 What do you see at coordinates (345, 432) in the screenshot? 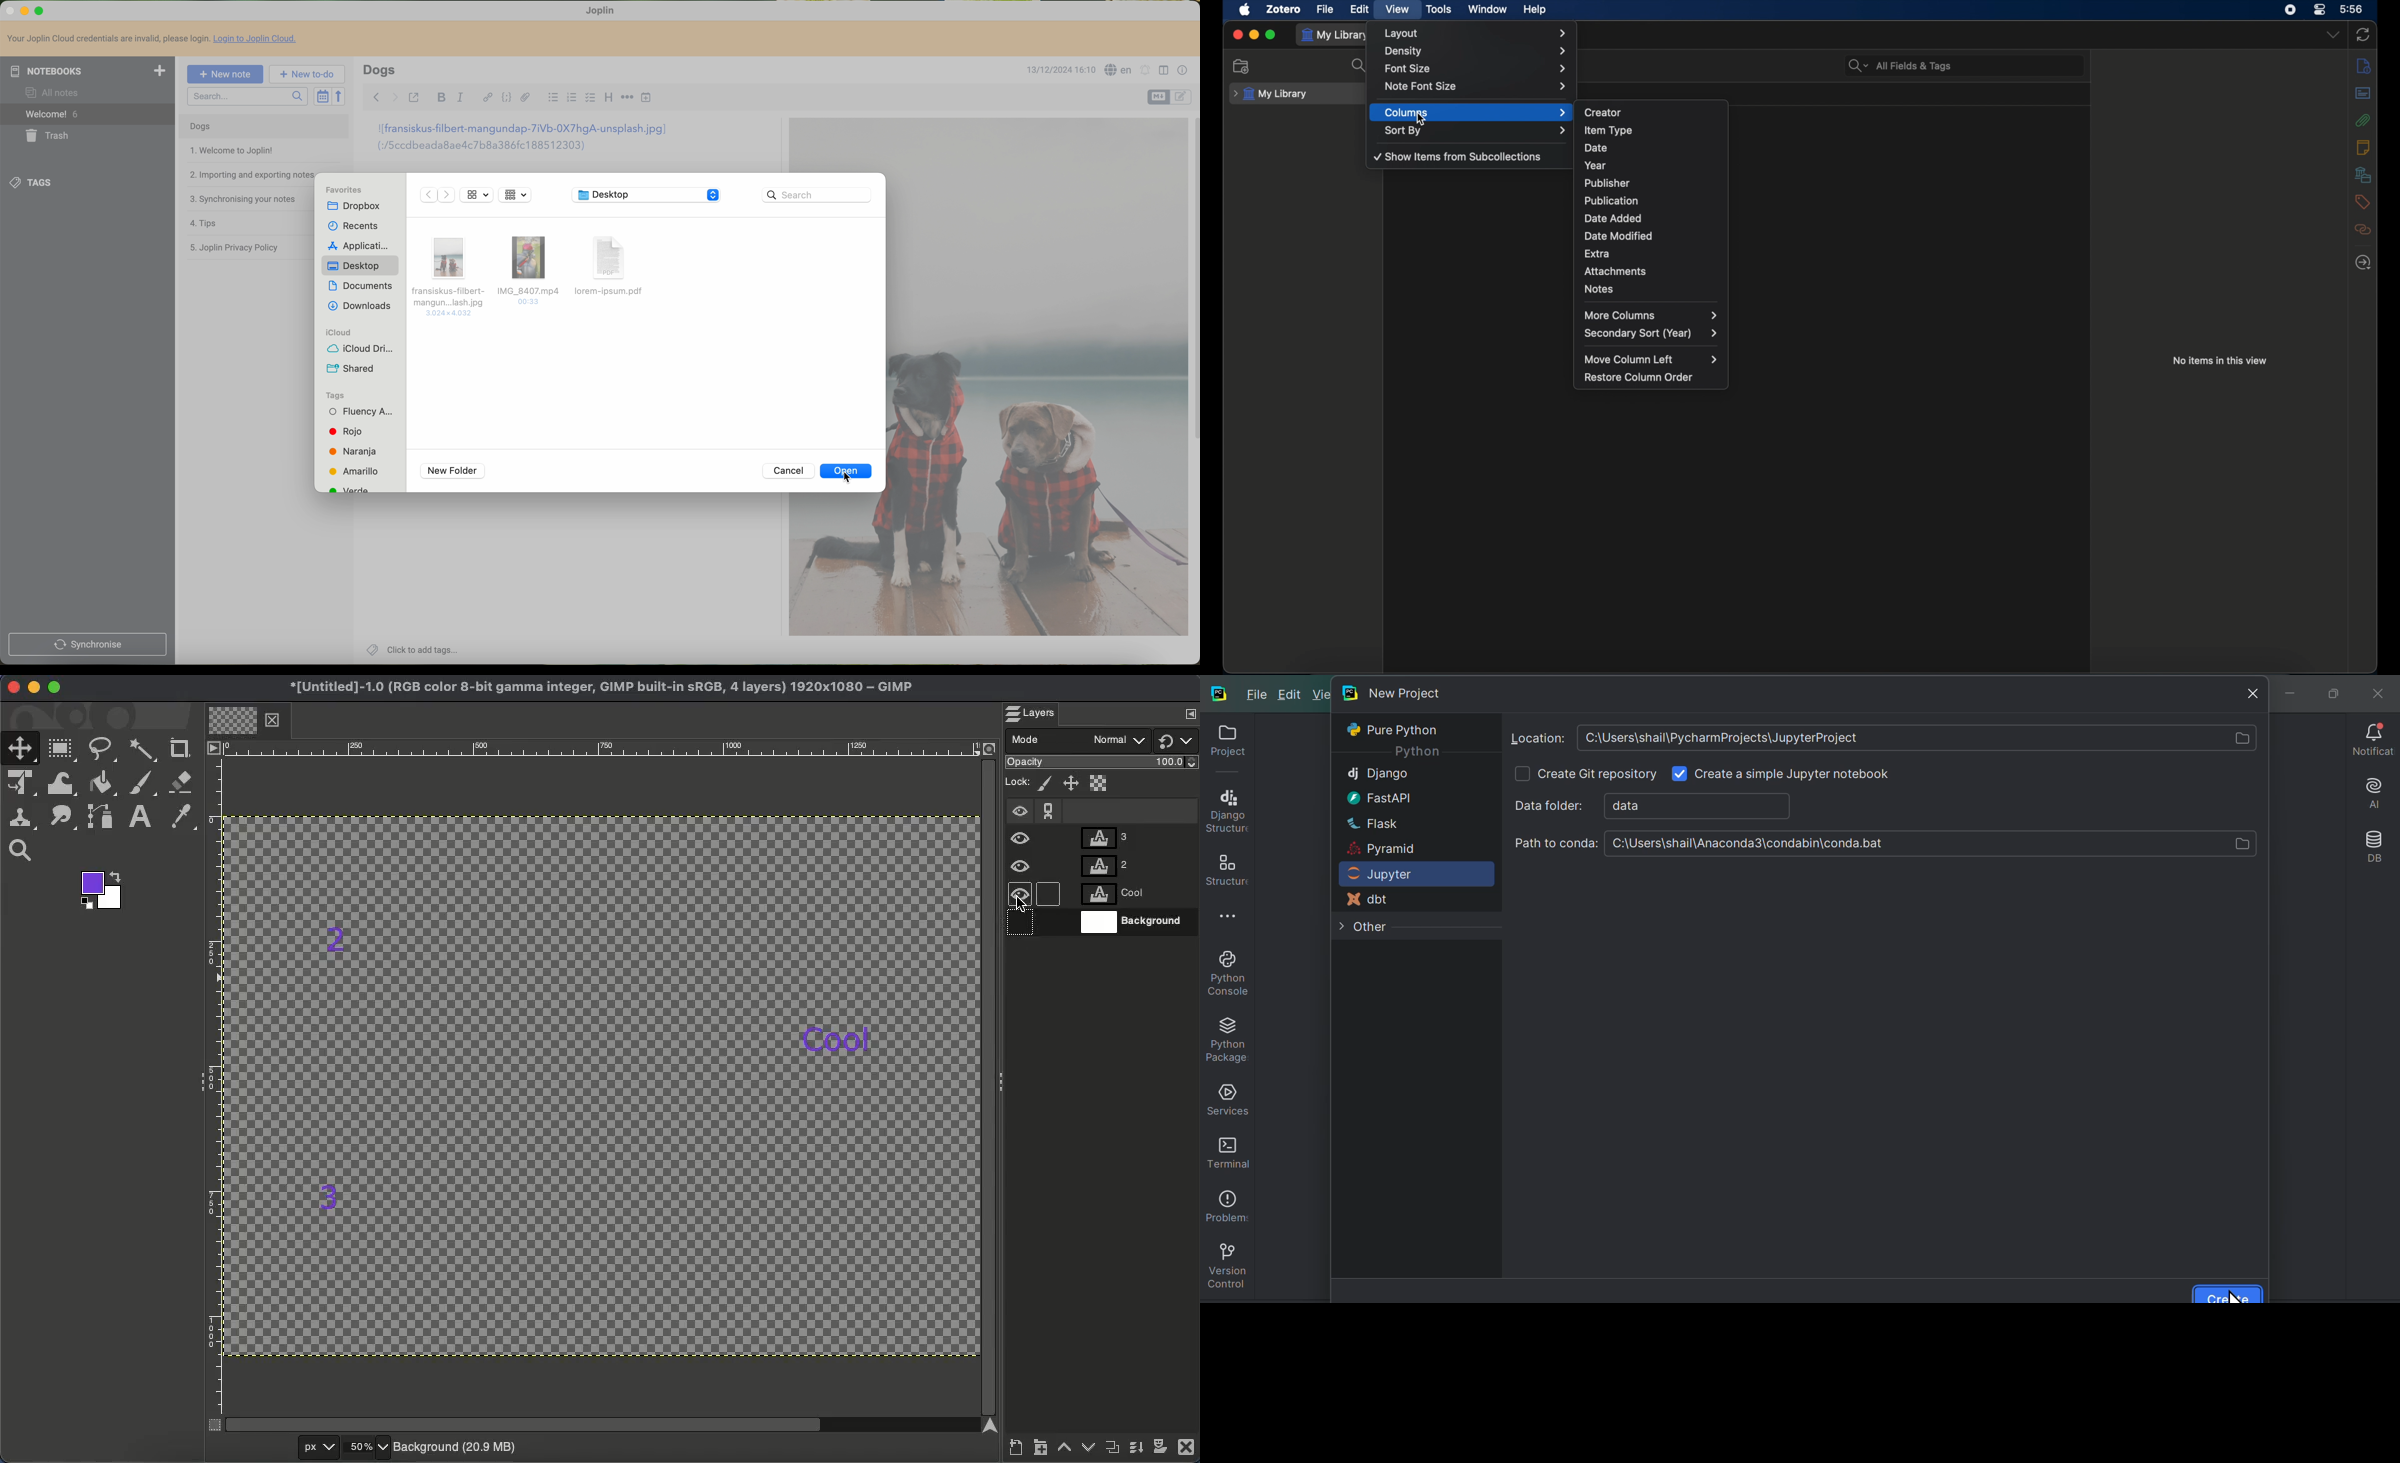
I see `red tag` at bounding box center [345, 432].